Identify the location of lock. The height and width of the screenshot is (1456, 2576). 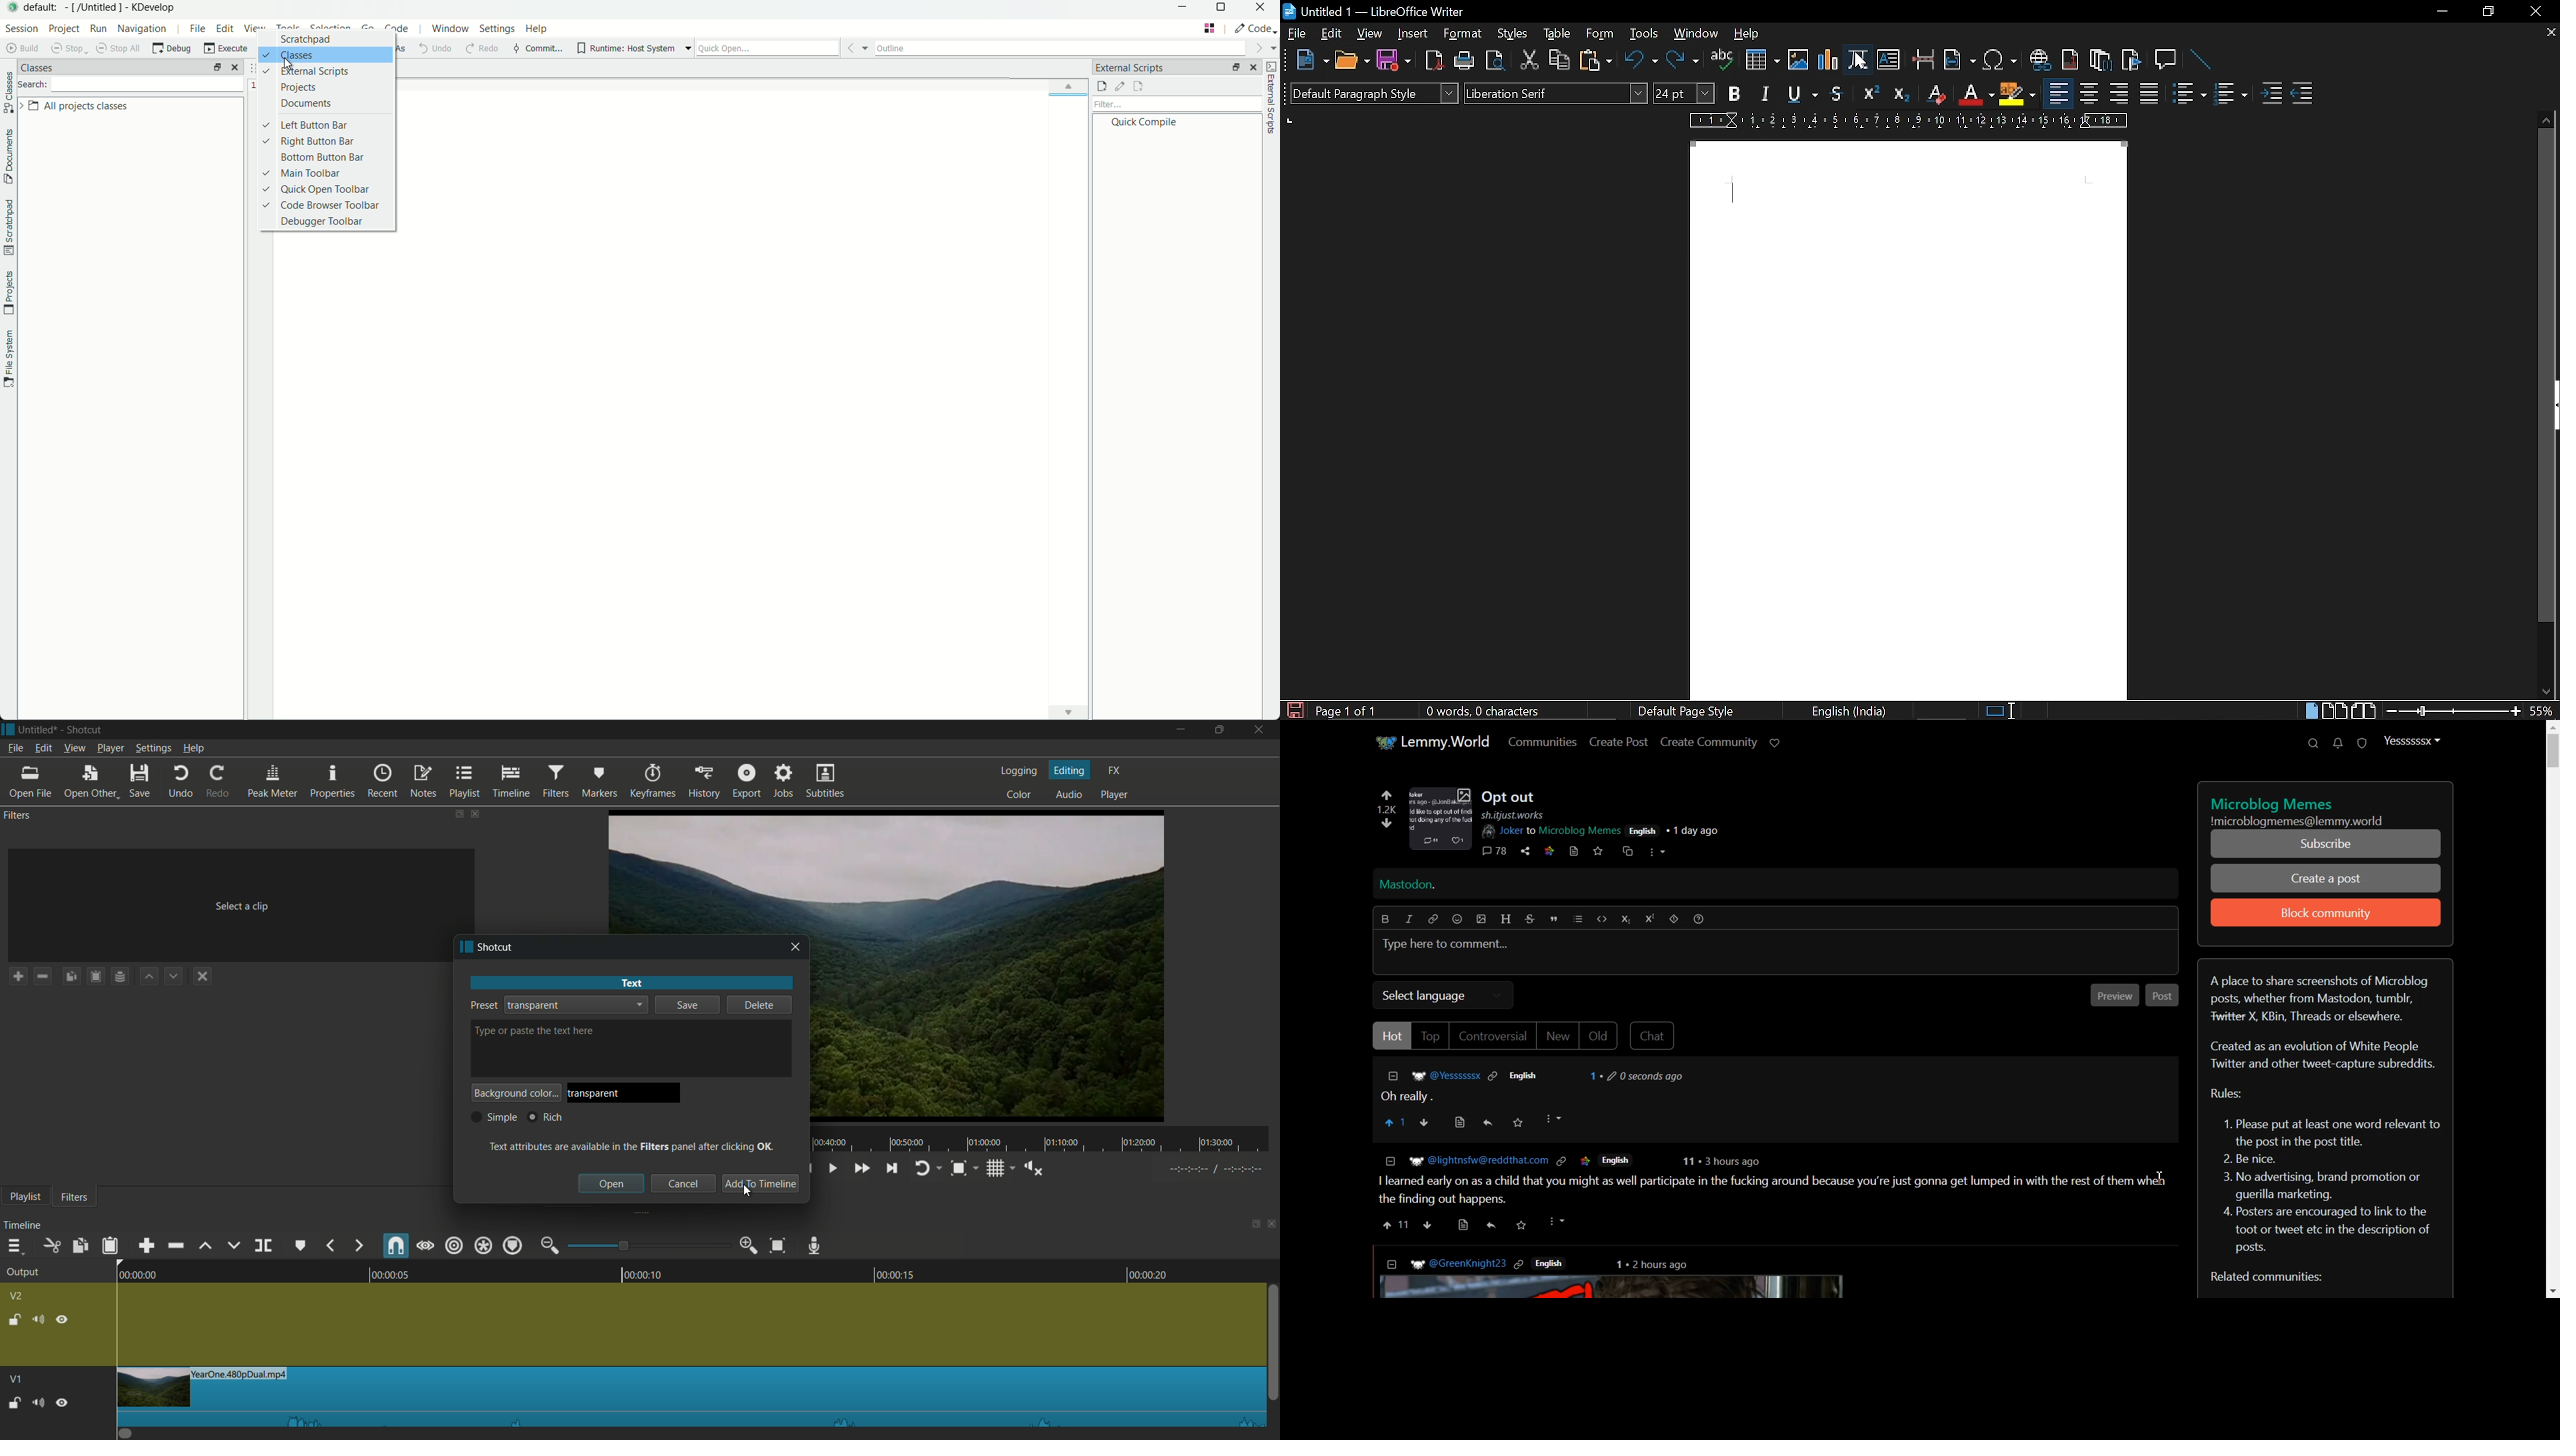
(13, 1318).